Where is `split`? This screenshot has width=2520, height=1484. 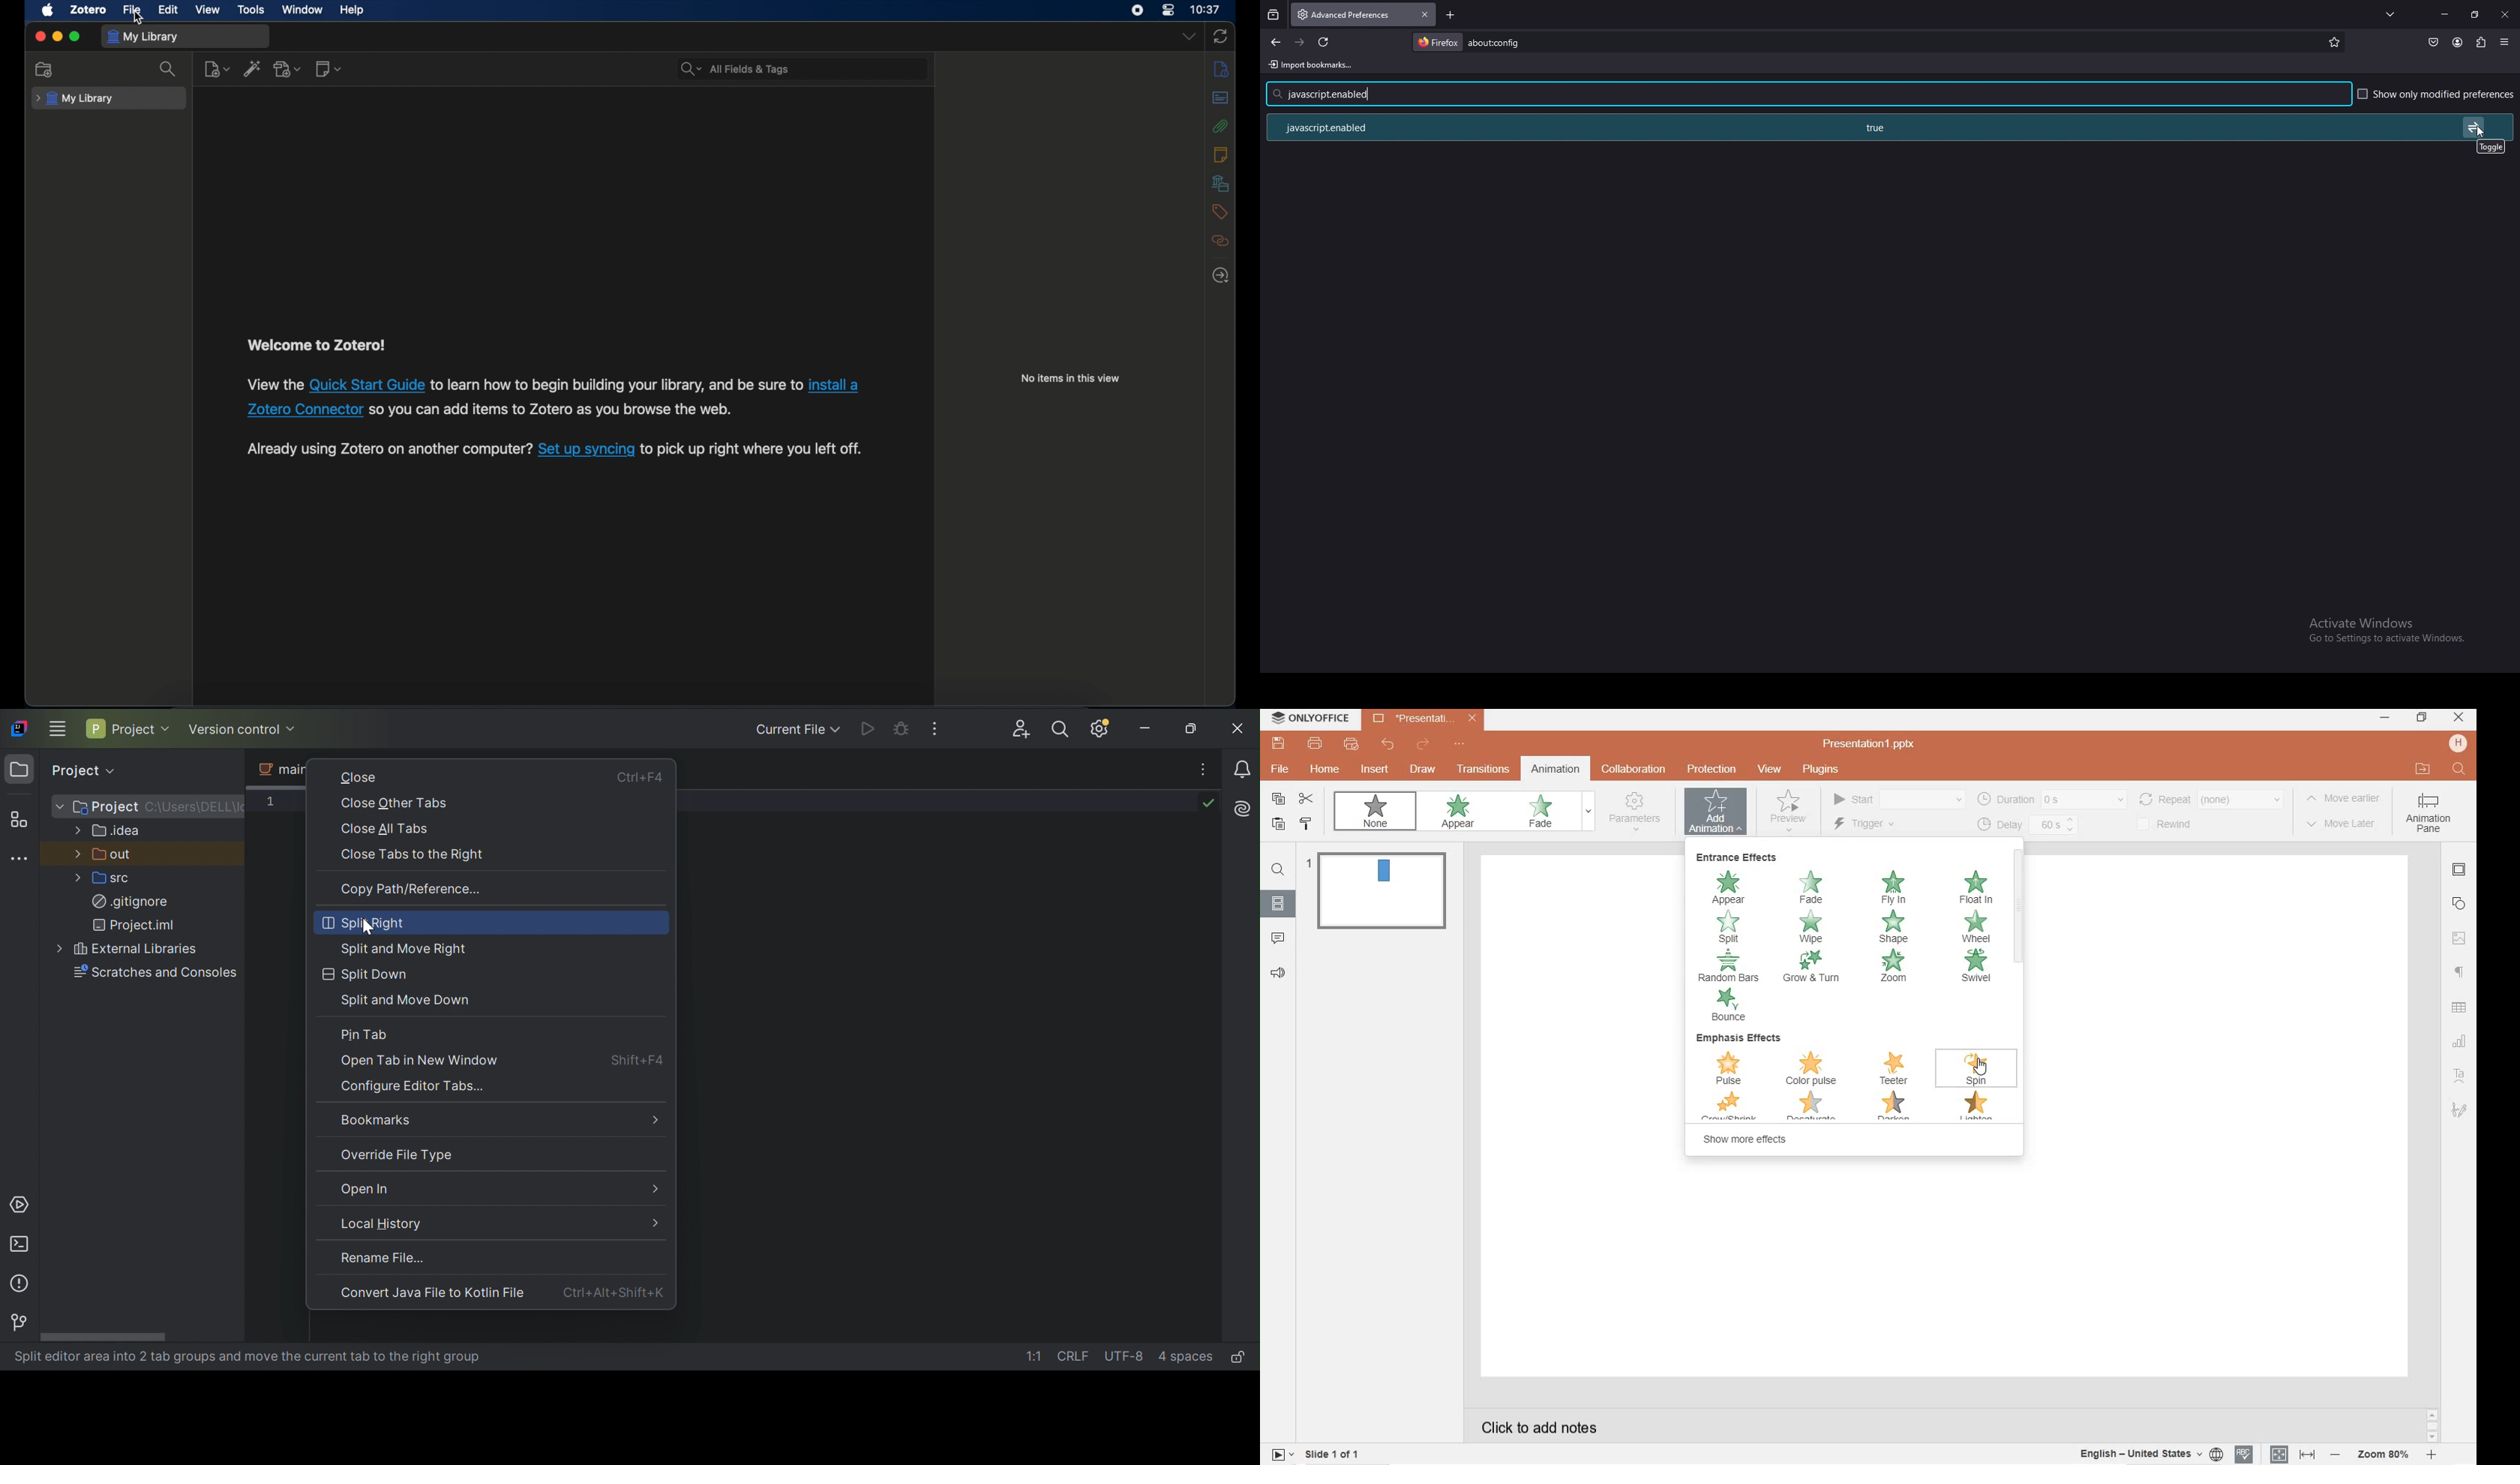 split is located at coordinates (1734, 928).